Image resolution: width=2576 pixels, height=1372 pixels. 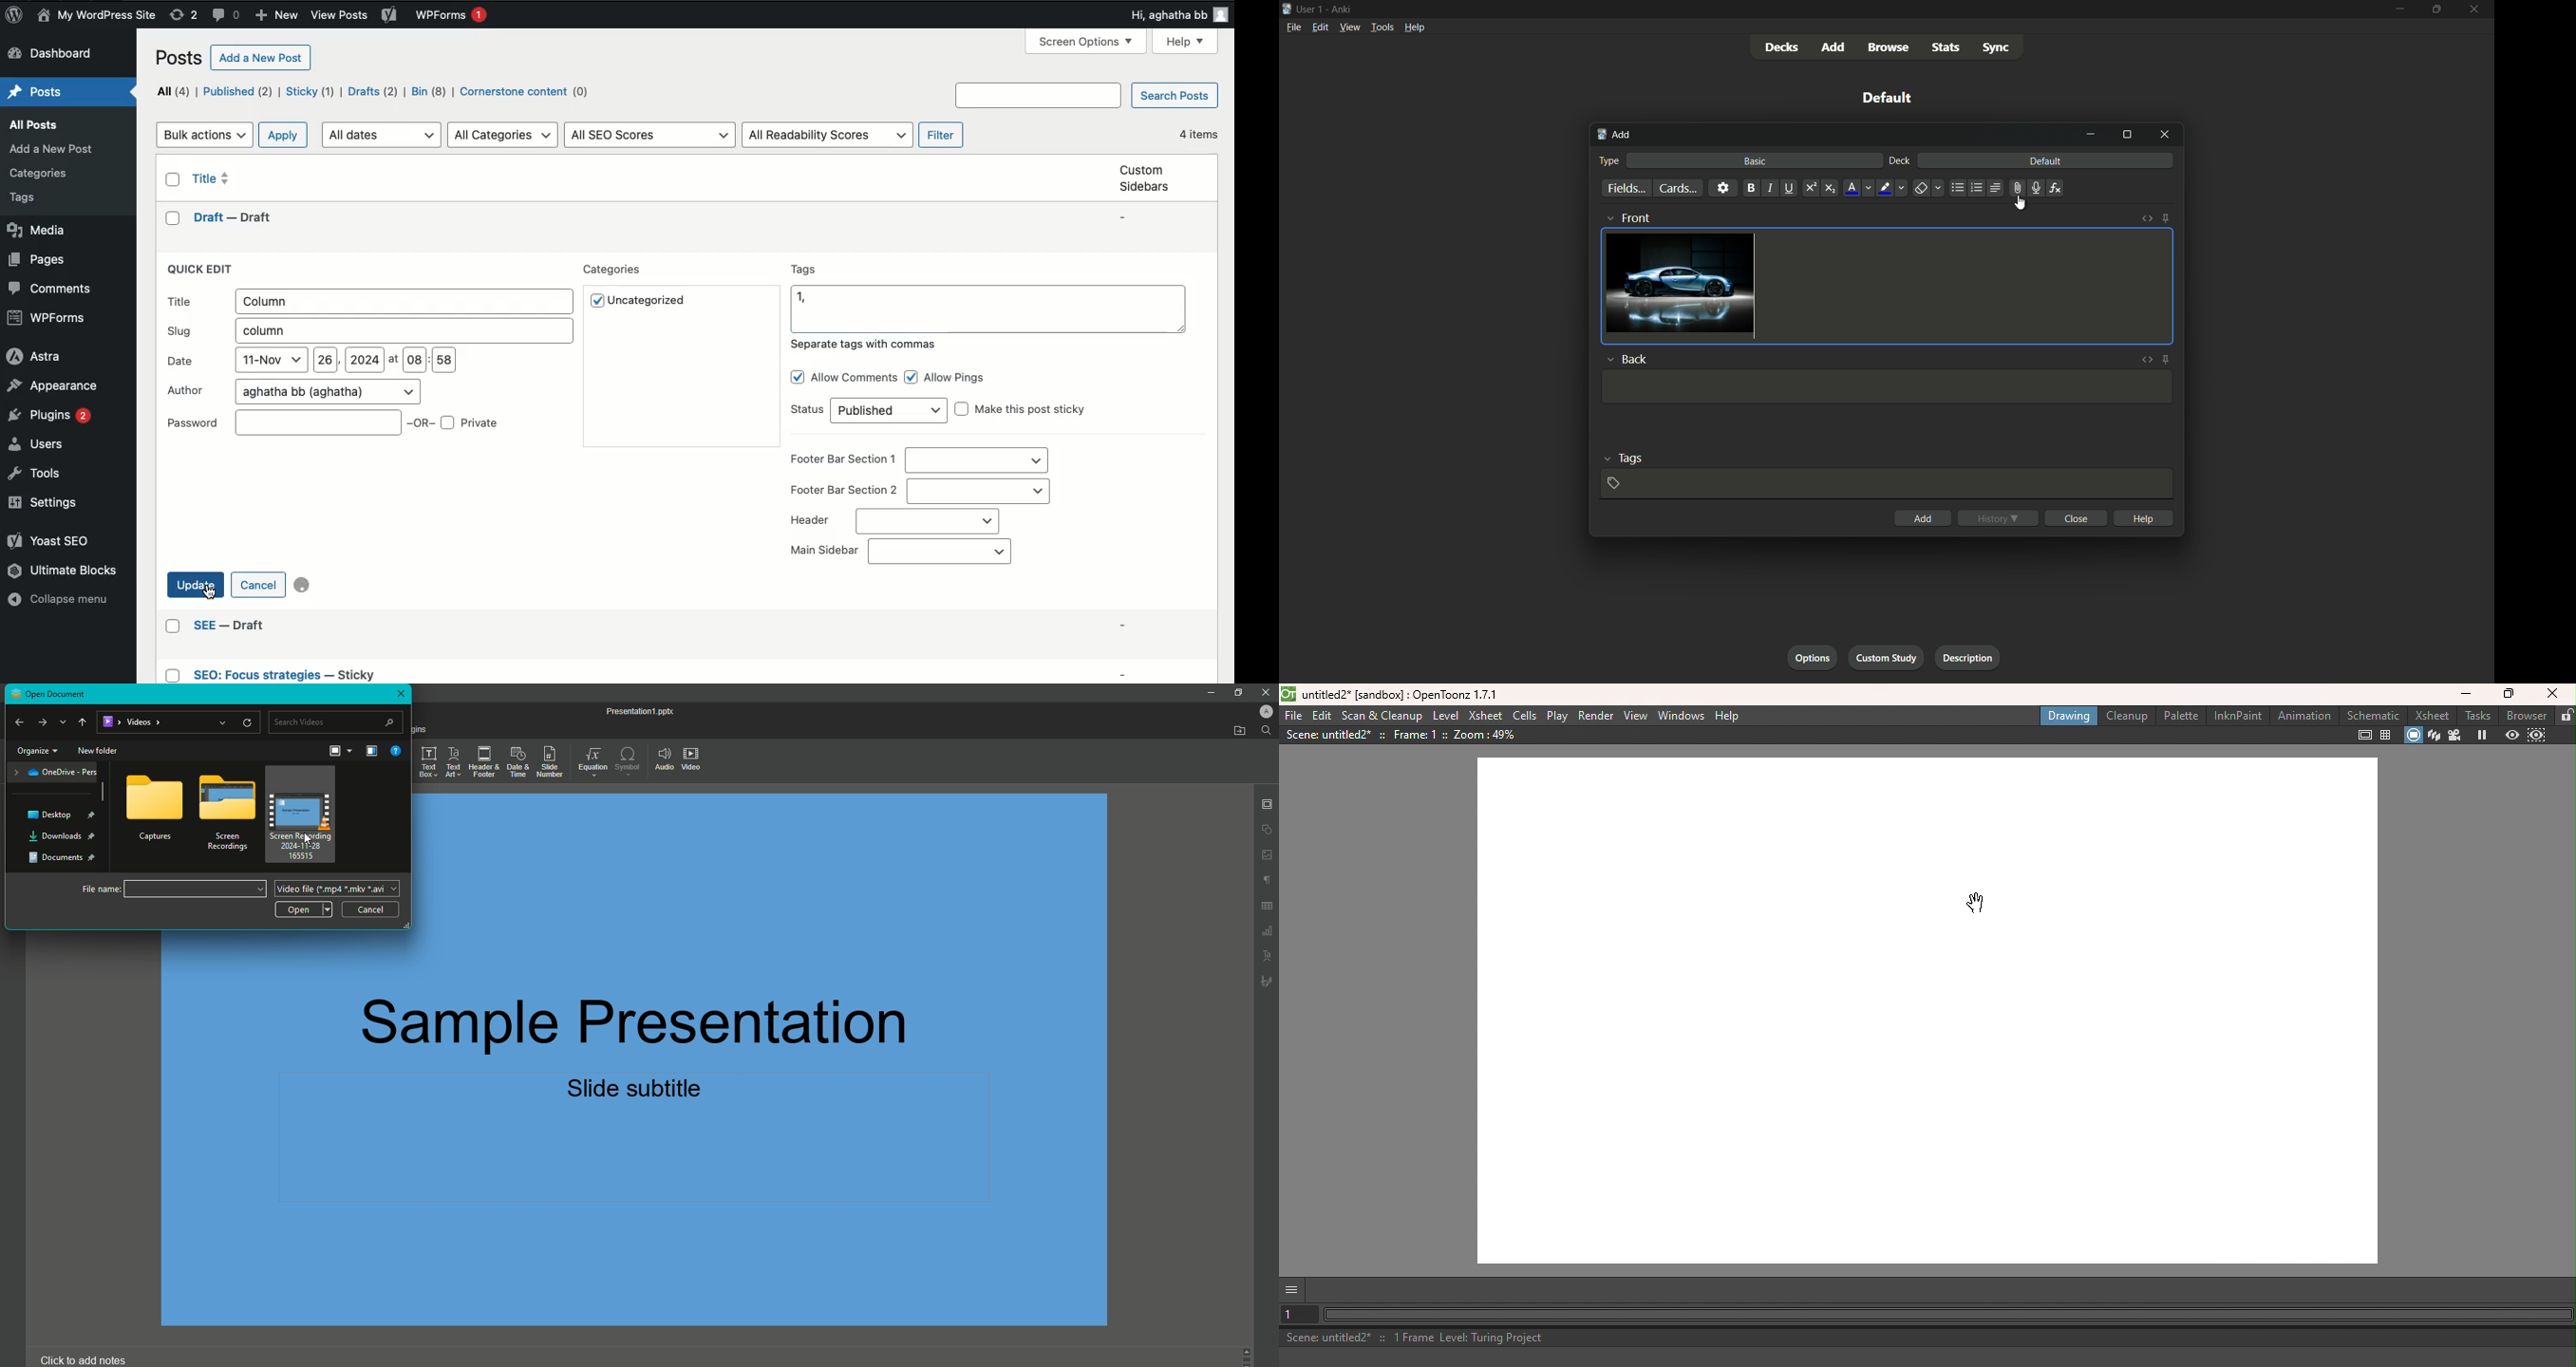 What do you see at coordinates (1322, 27) in the screenshot?
I see `edit menu` at bounding box center [1322, 27].